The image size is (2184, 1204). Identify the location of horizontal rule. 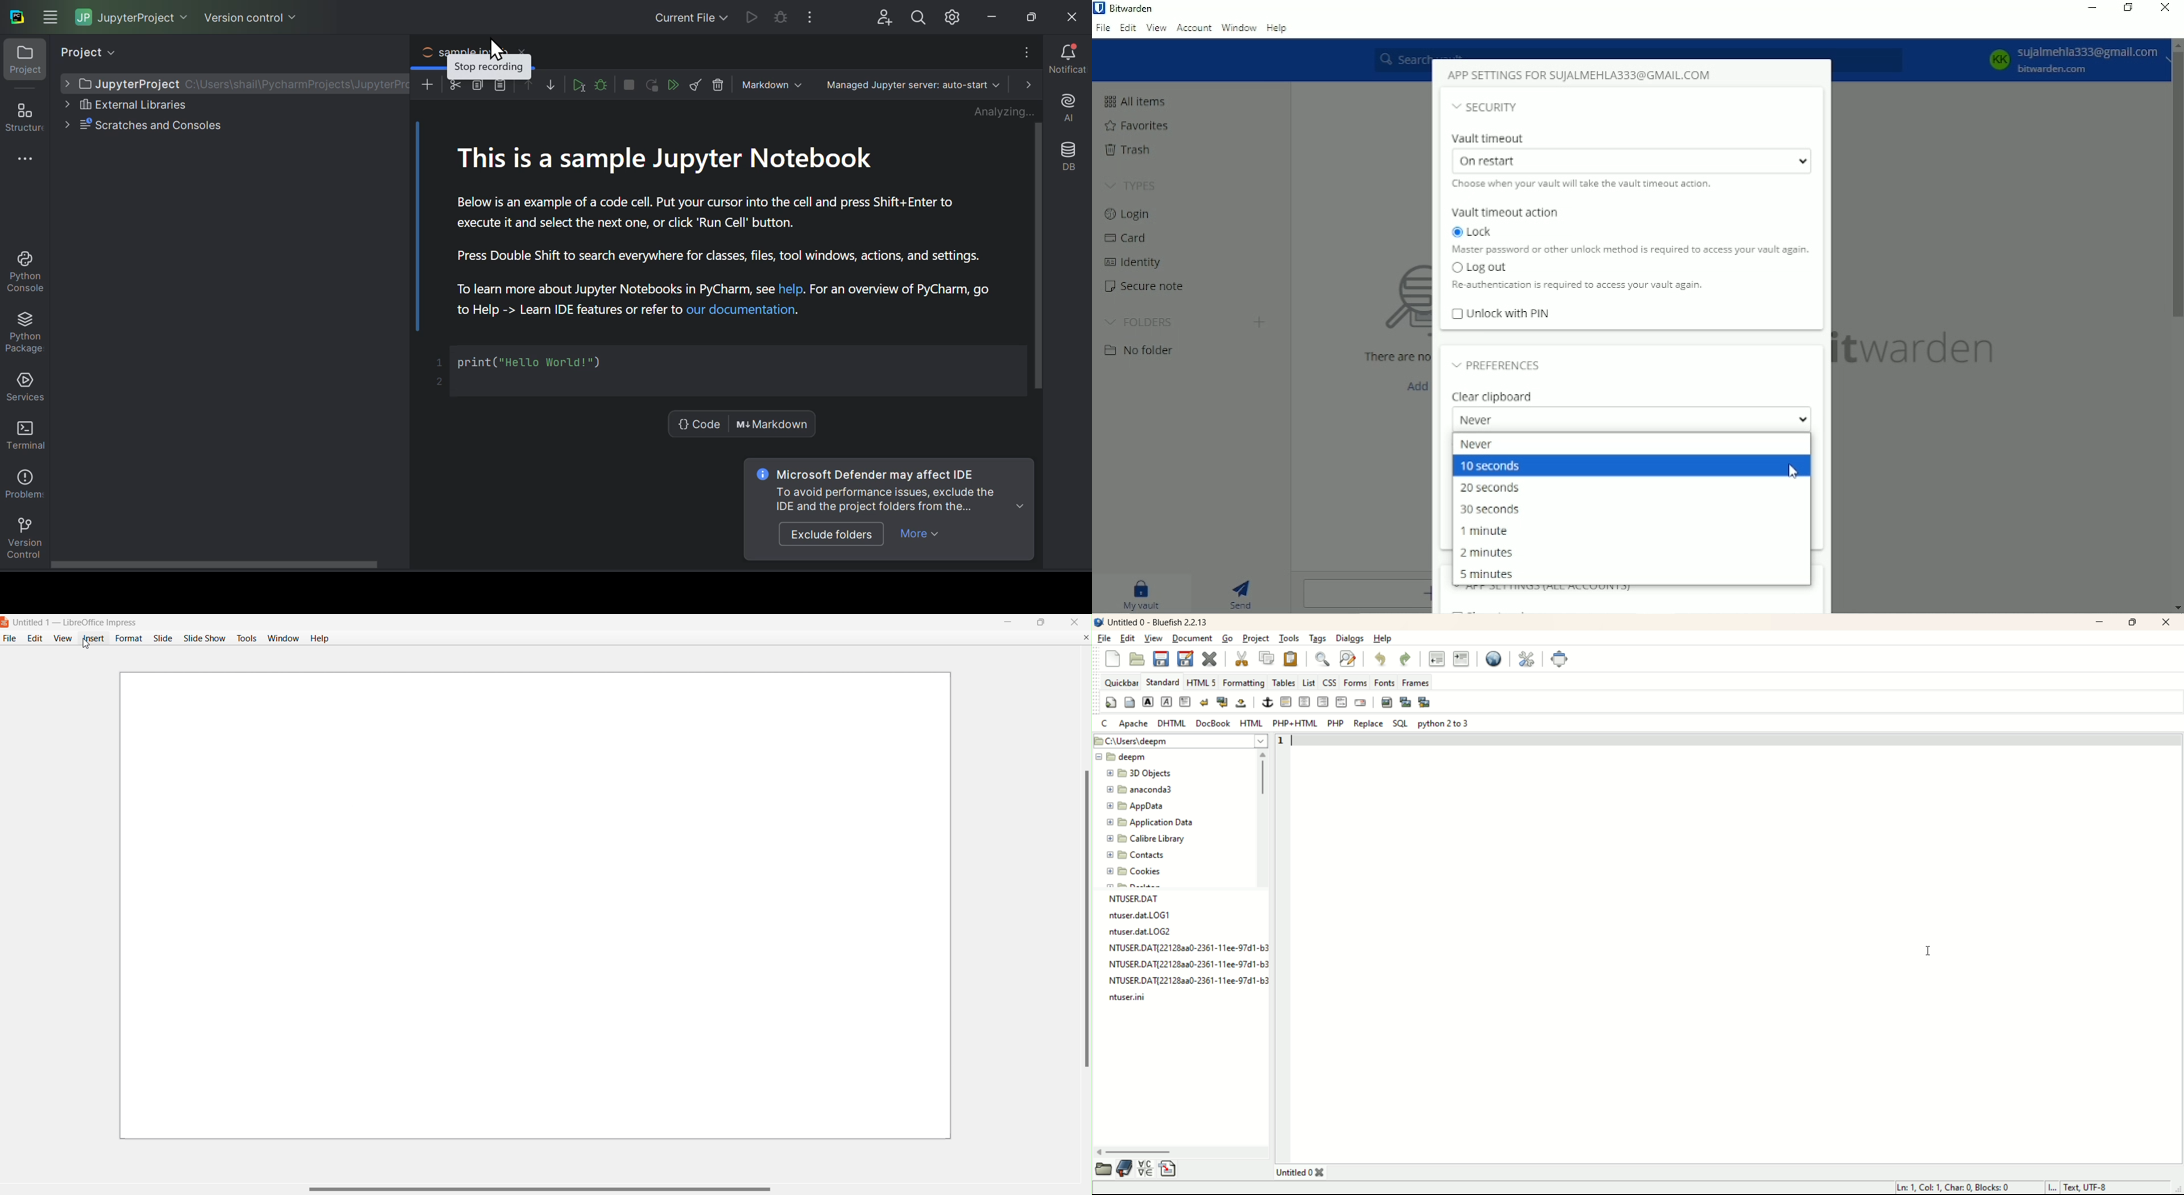
(1287, 702).